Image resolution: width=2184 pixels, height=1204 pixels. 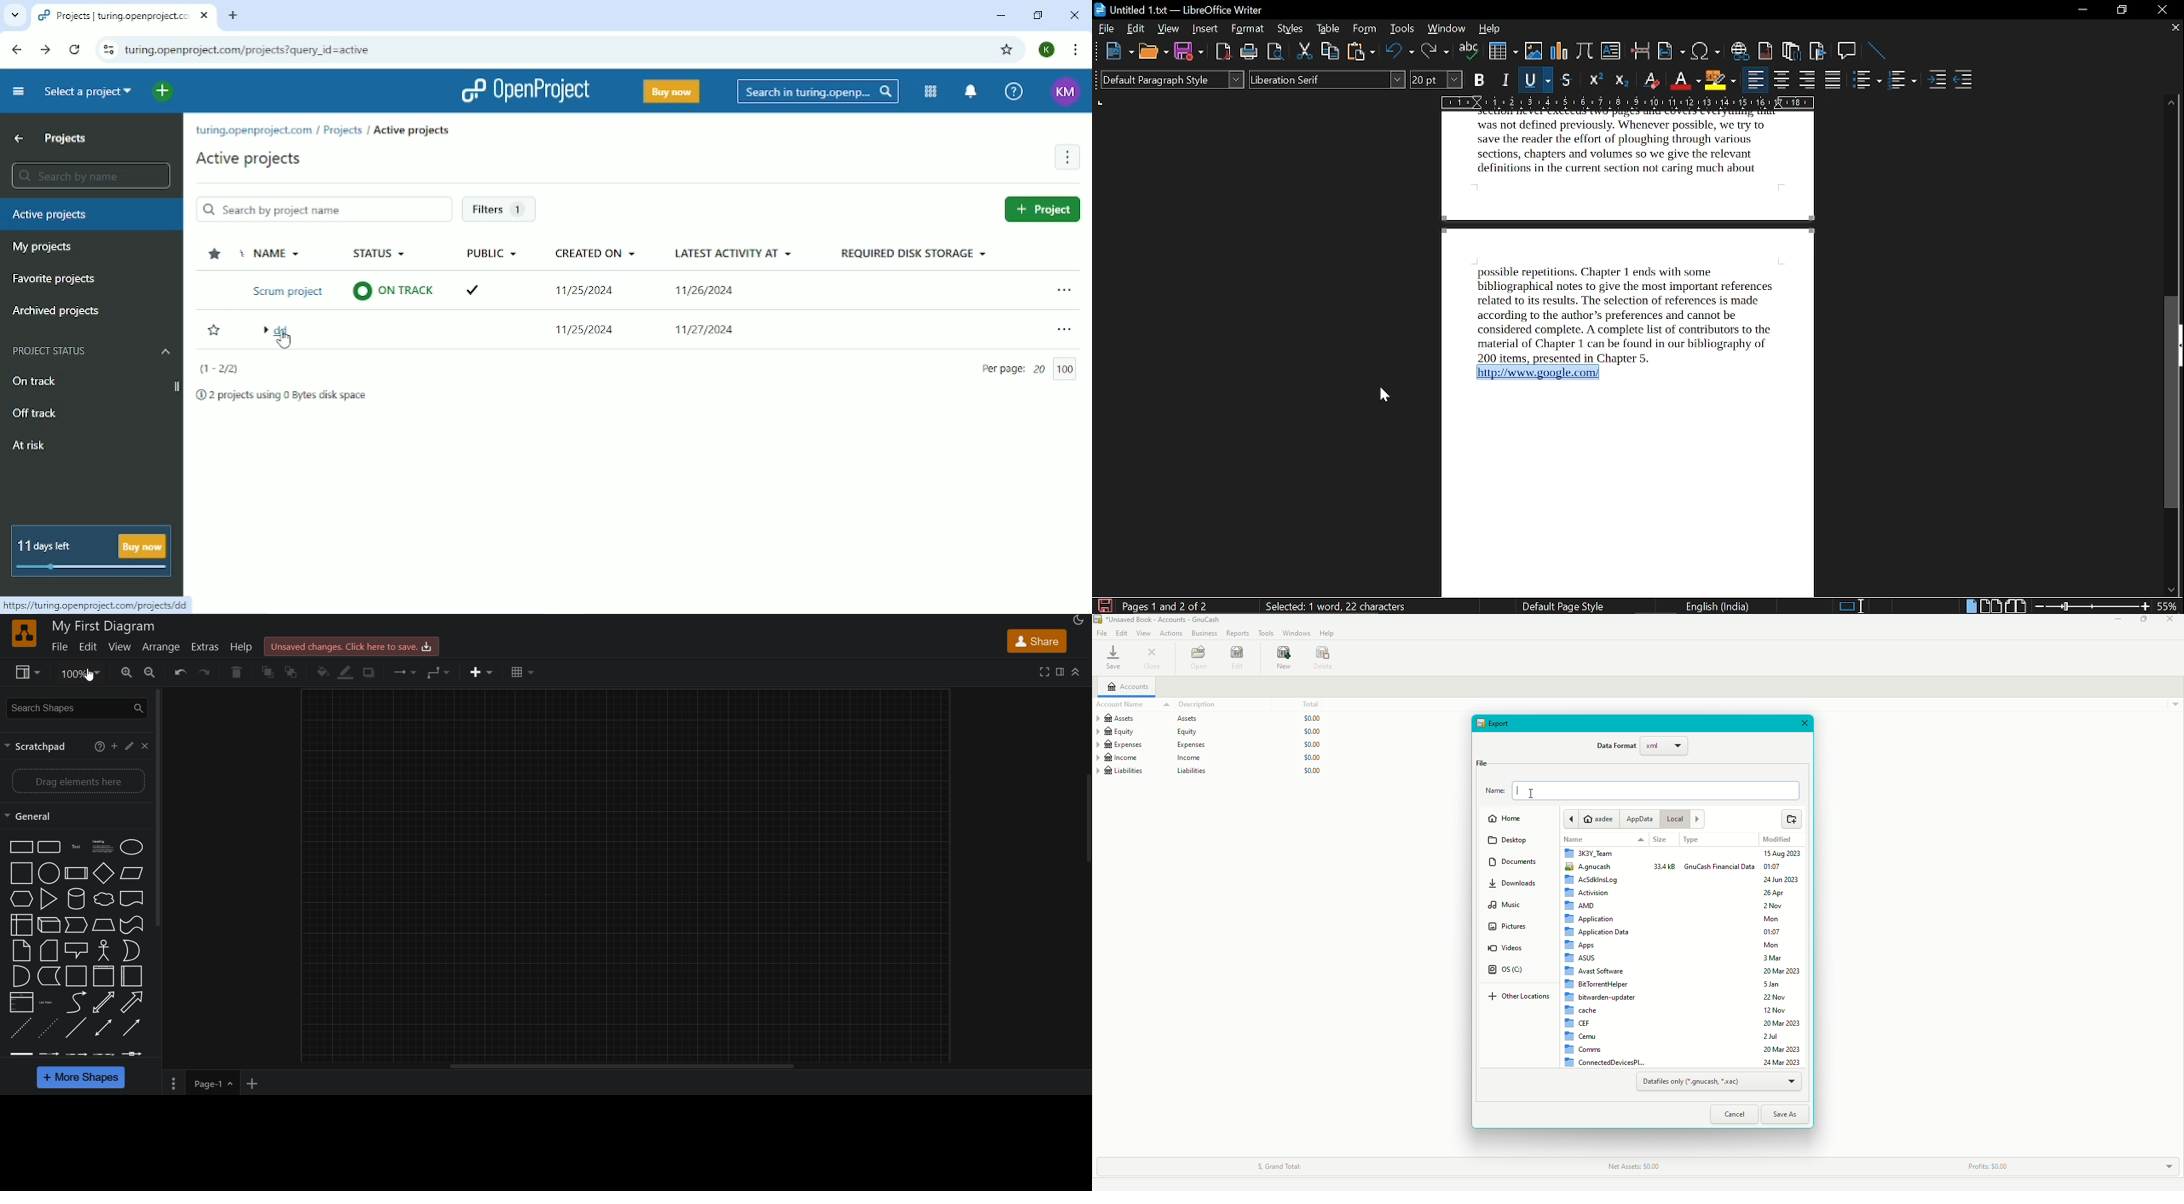 What do you see at coordinates (626, 1067) in the screenshot?
I see `horizontal scroll bar` at bounding box center [626, 1067].